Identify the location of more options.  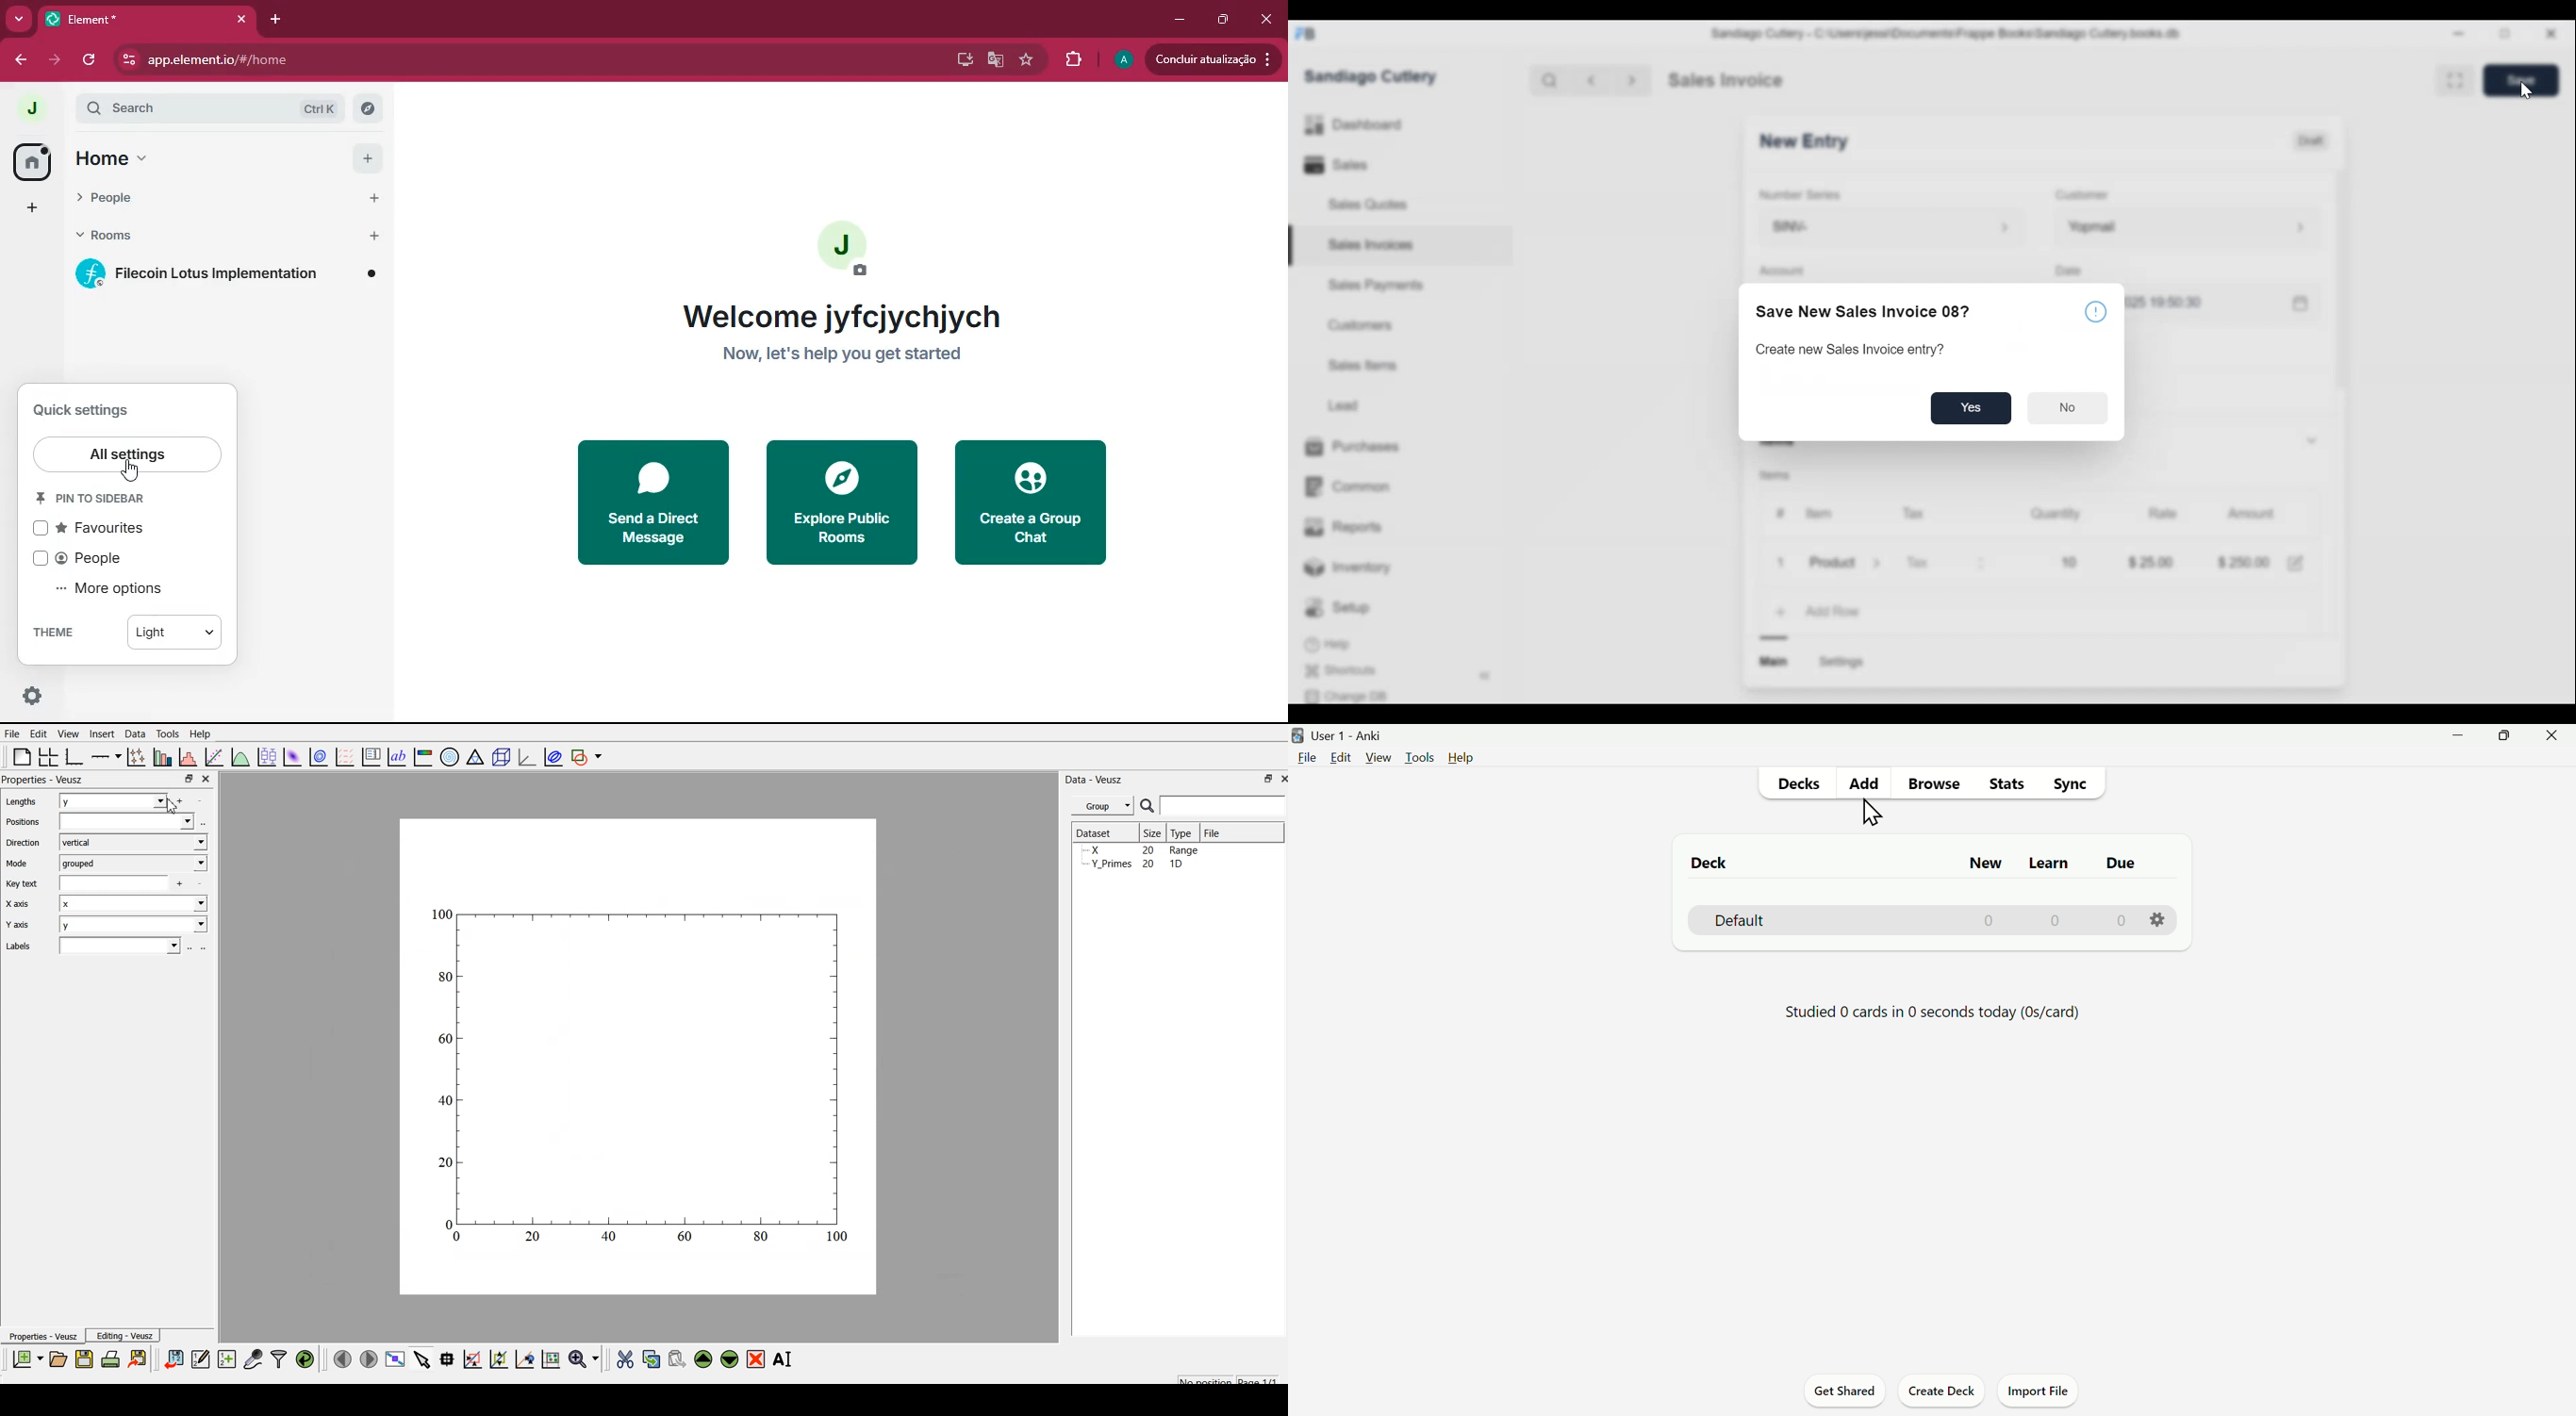
(109, 589).